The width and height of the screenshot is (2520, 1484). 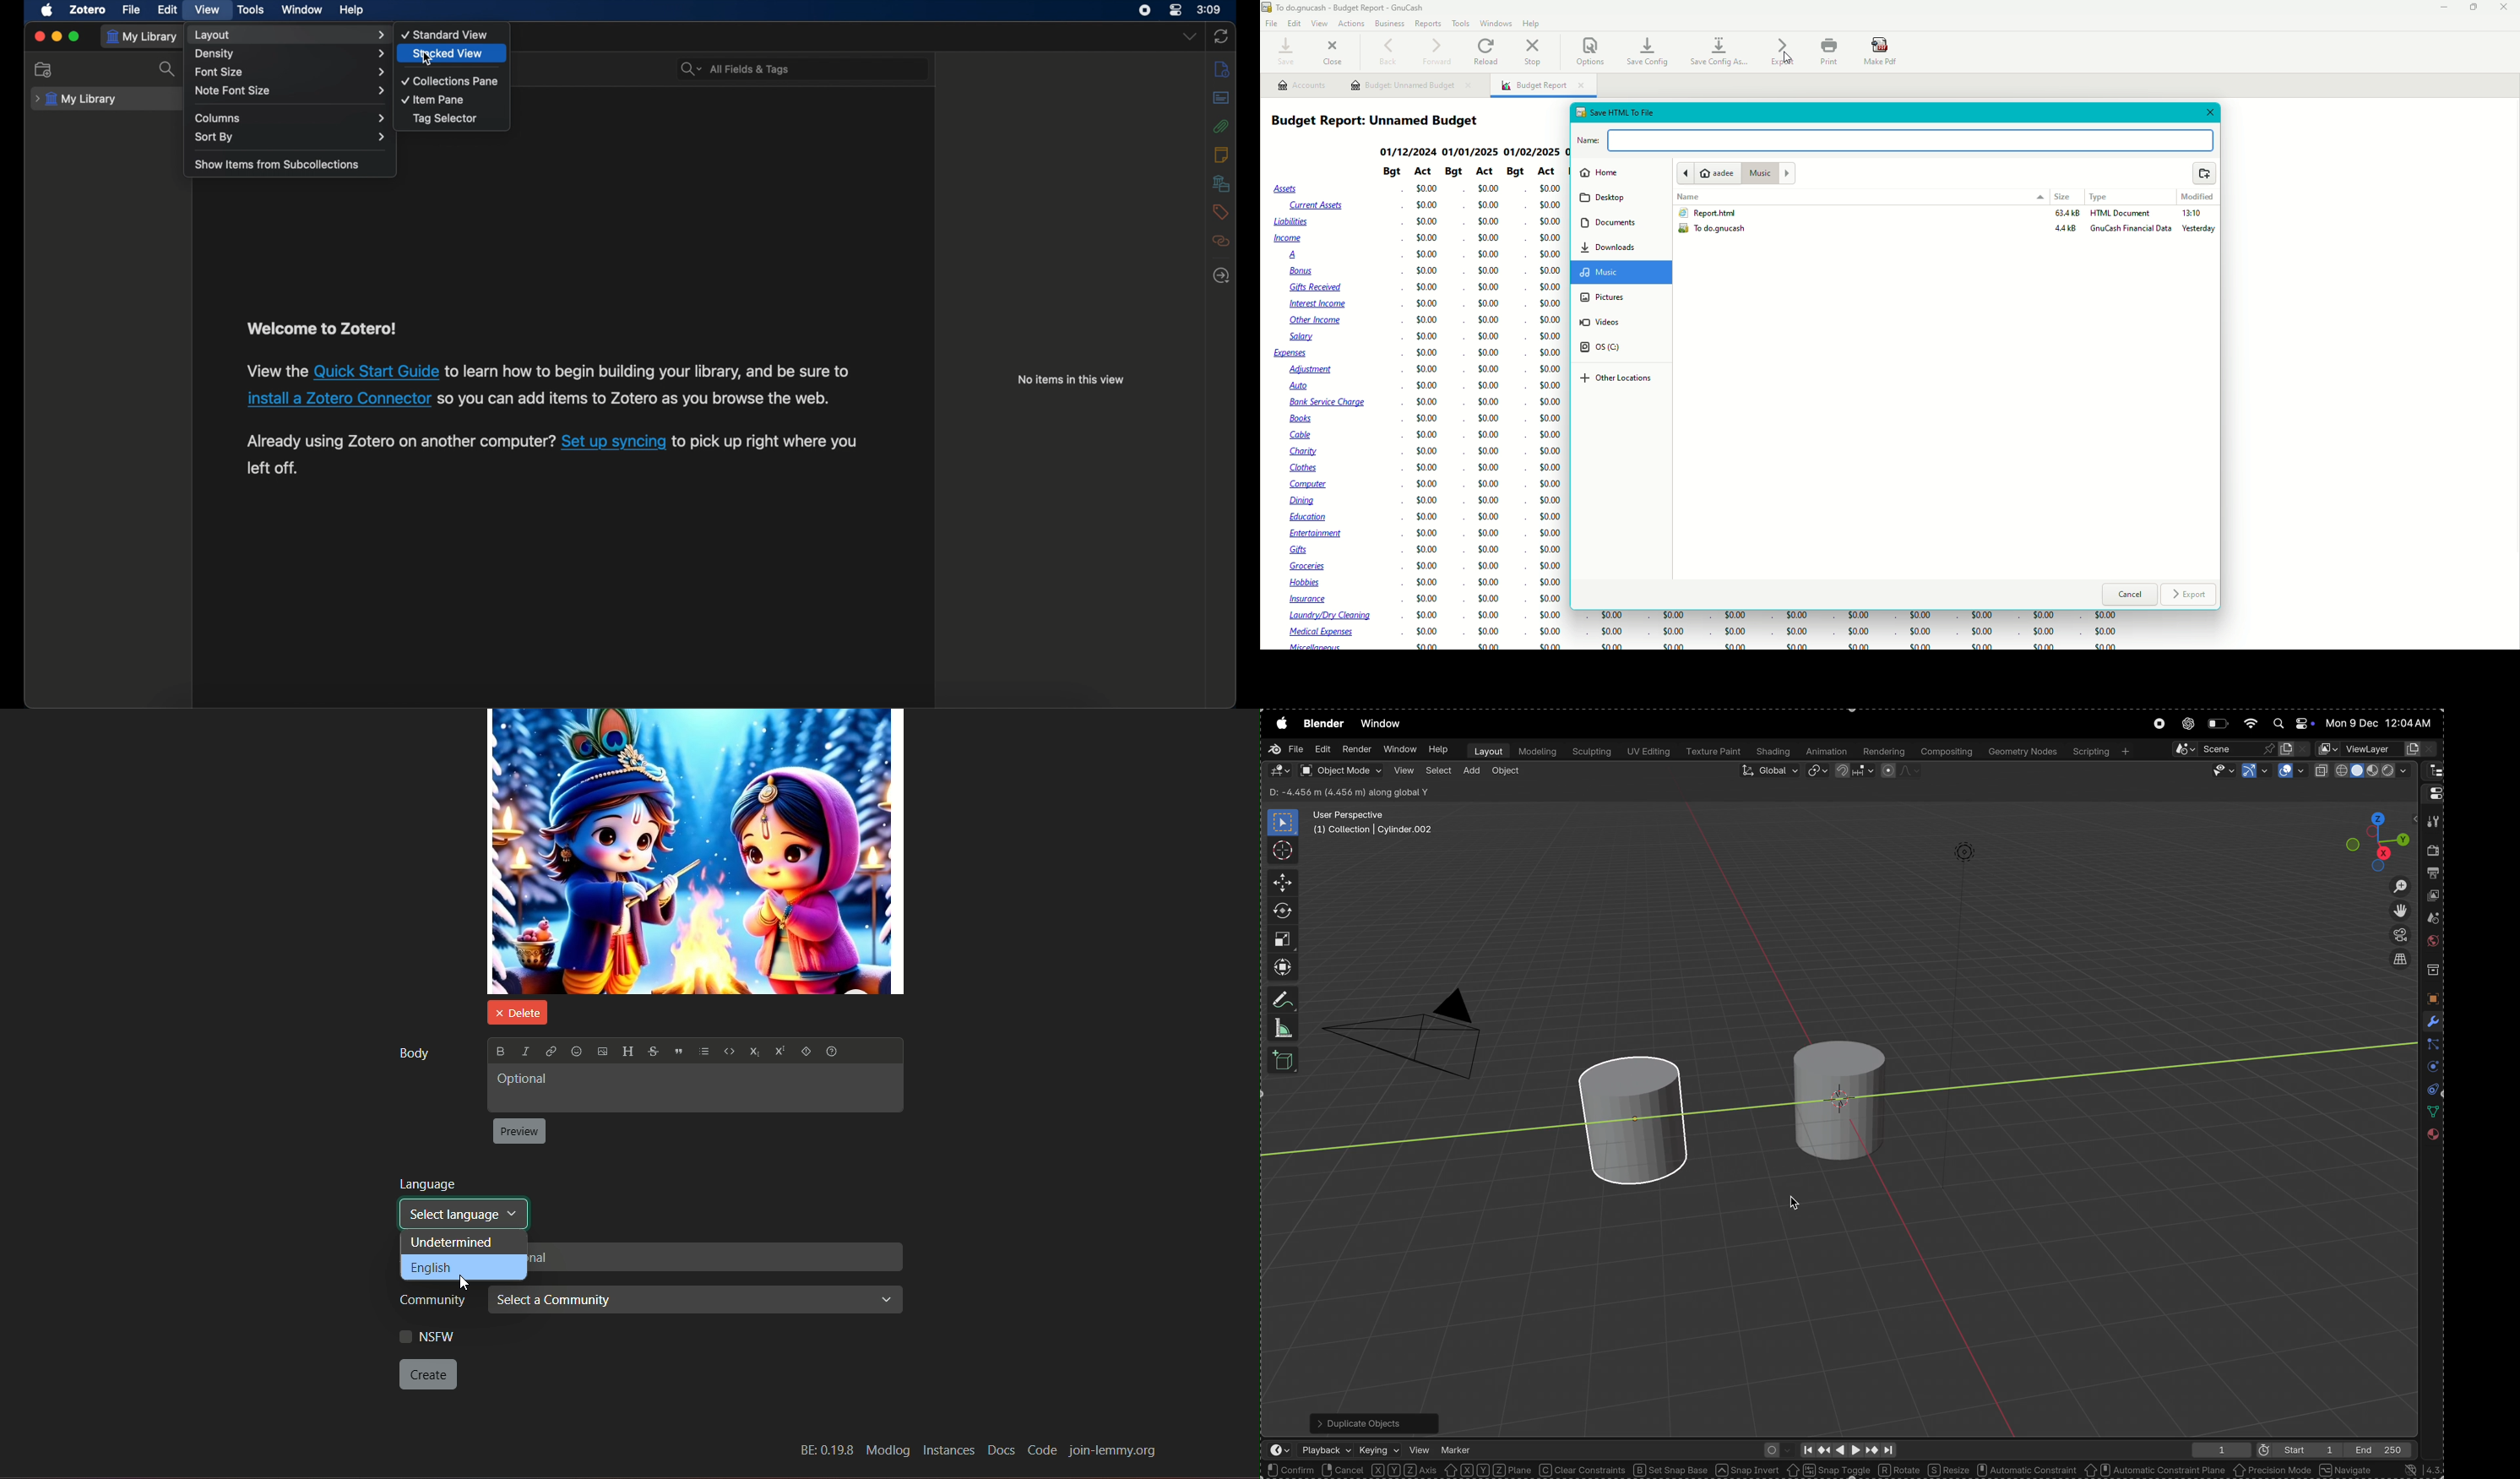 I want to click on emoji, so click(x=576, y=1052).